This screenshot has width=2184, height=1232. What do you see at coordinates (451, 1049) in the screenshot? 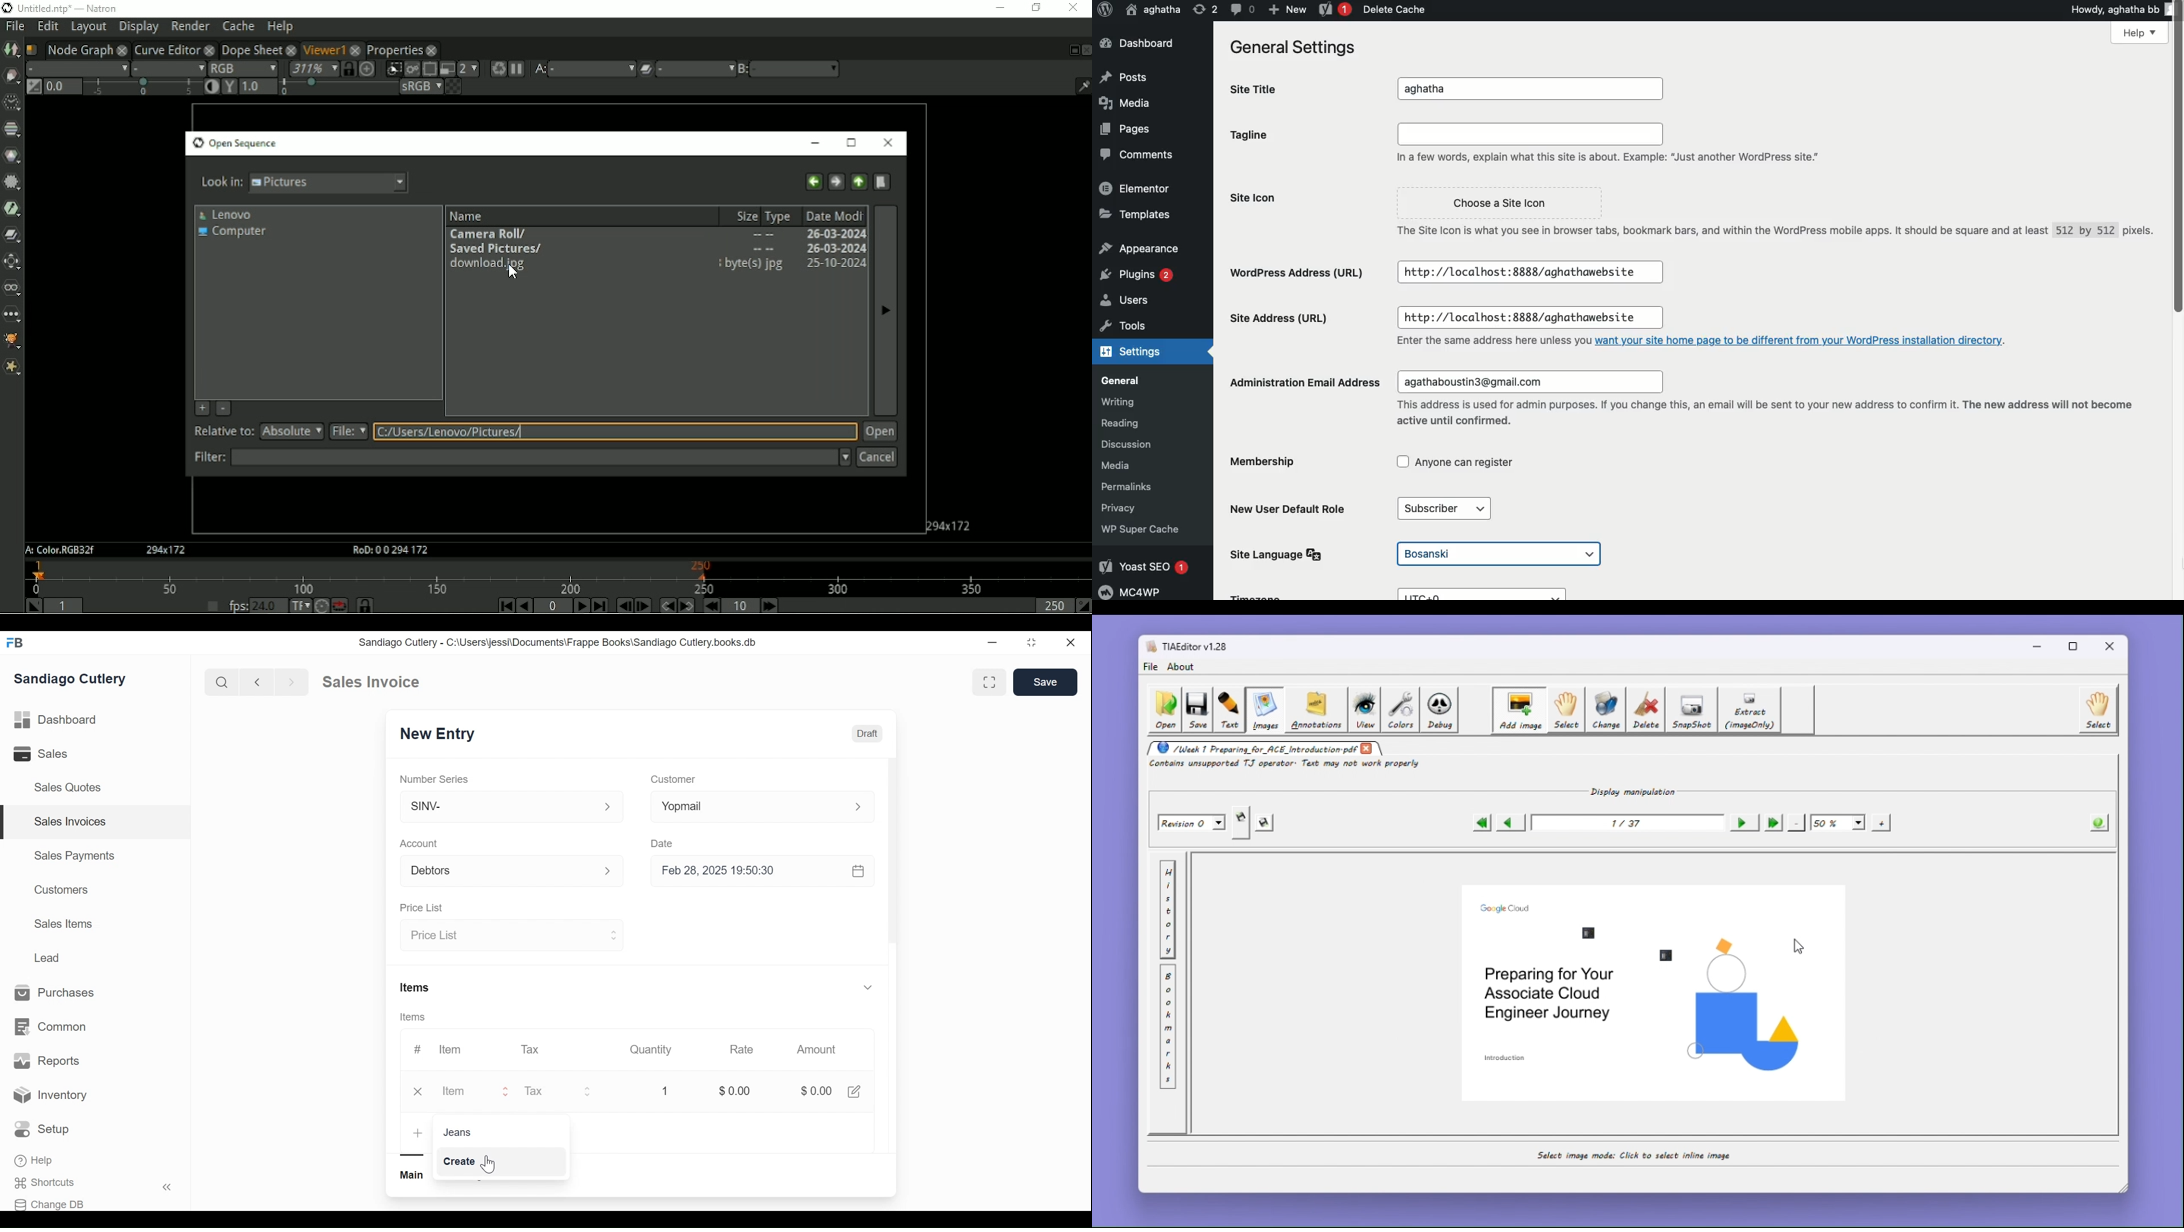
I see `Item` at bounding box center [451, 1049].